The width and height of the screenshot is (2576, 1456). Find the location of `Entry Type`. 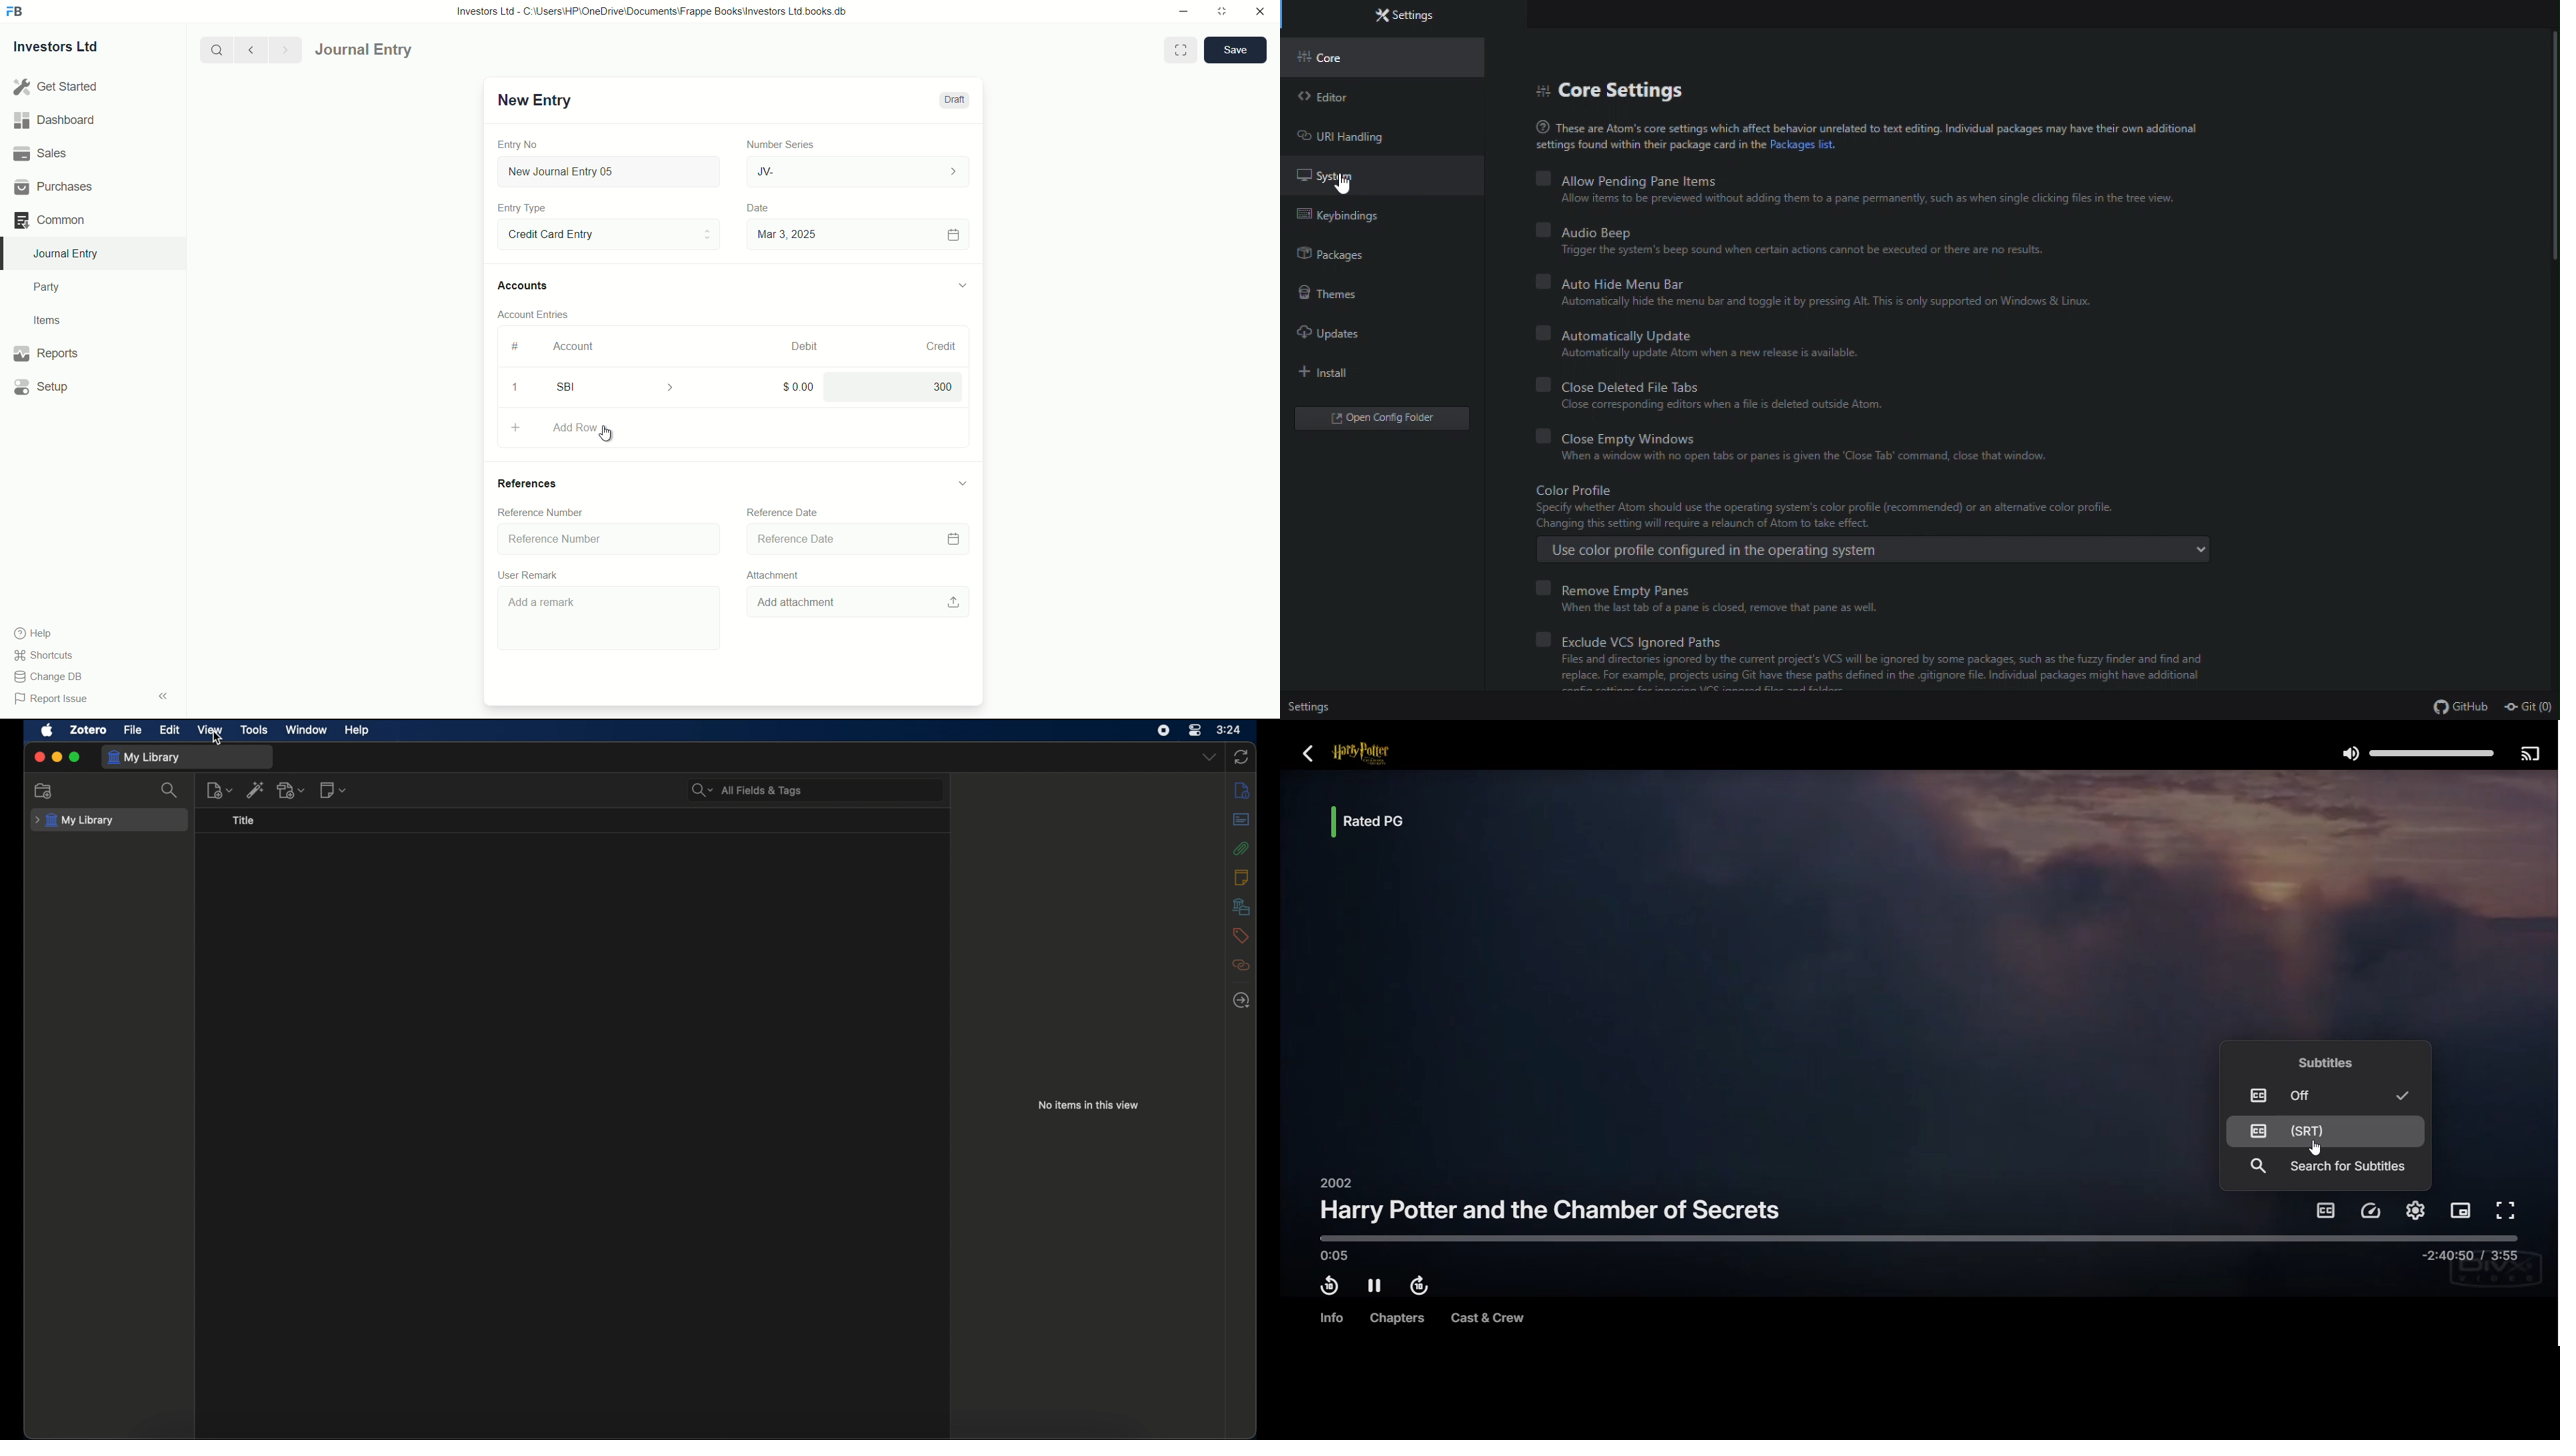

Entry Type is located at coordinates (522, 208).